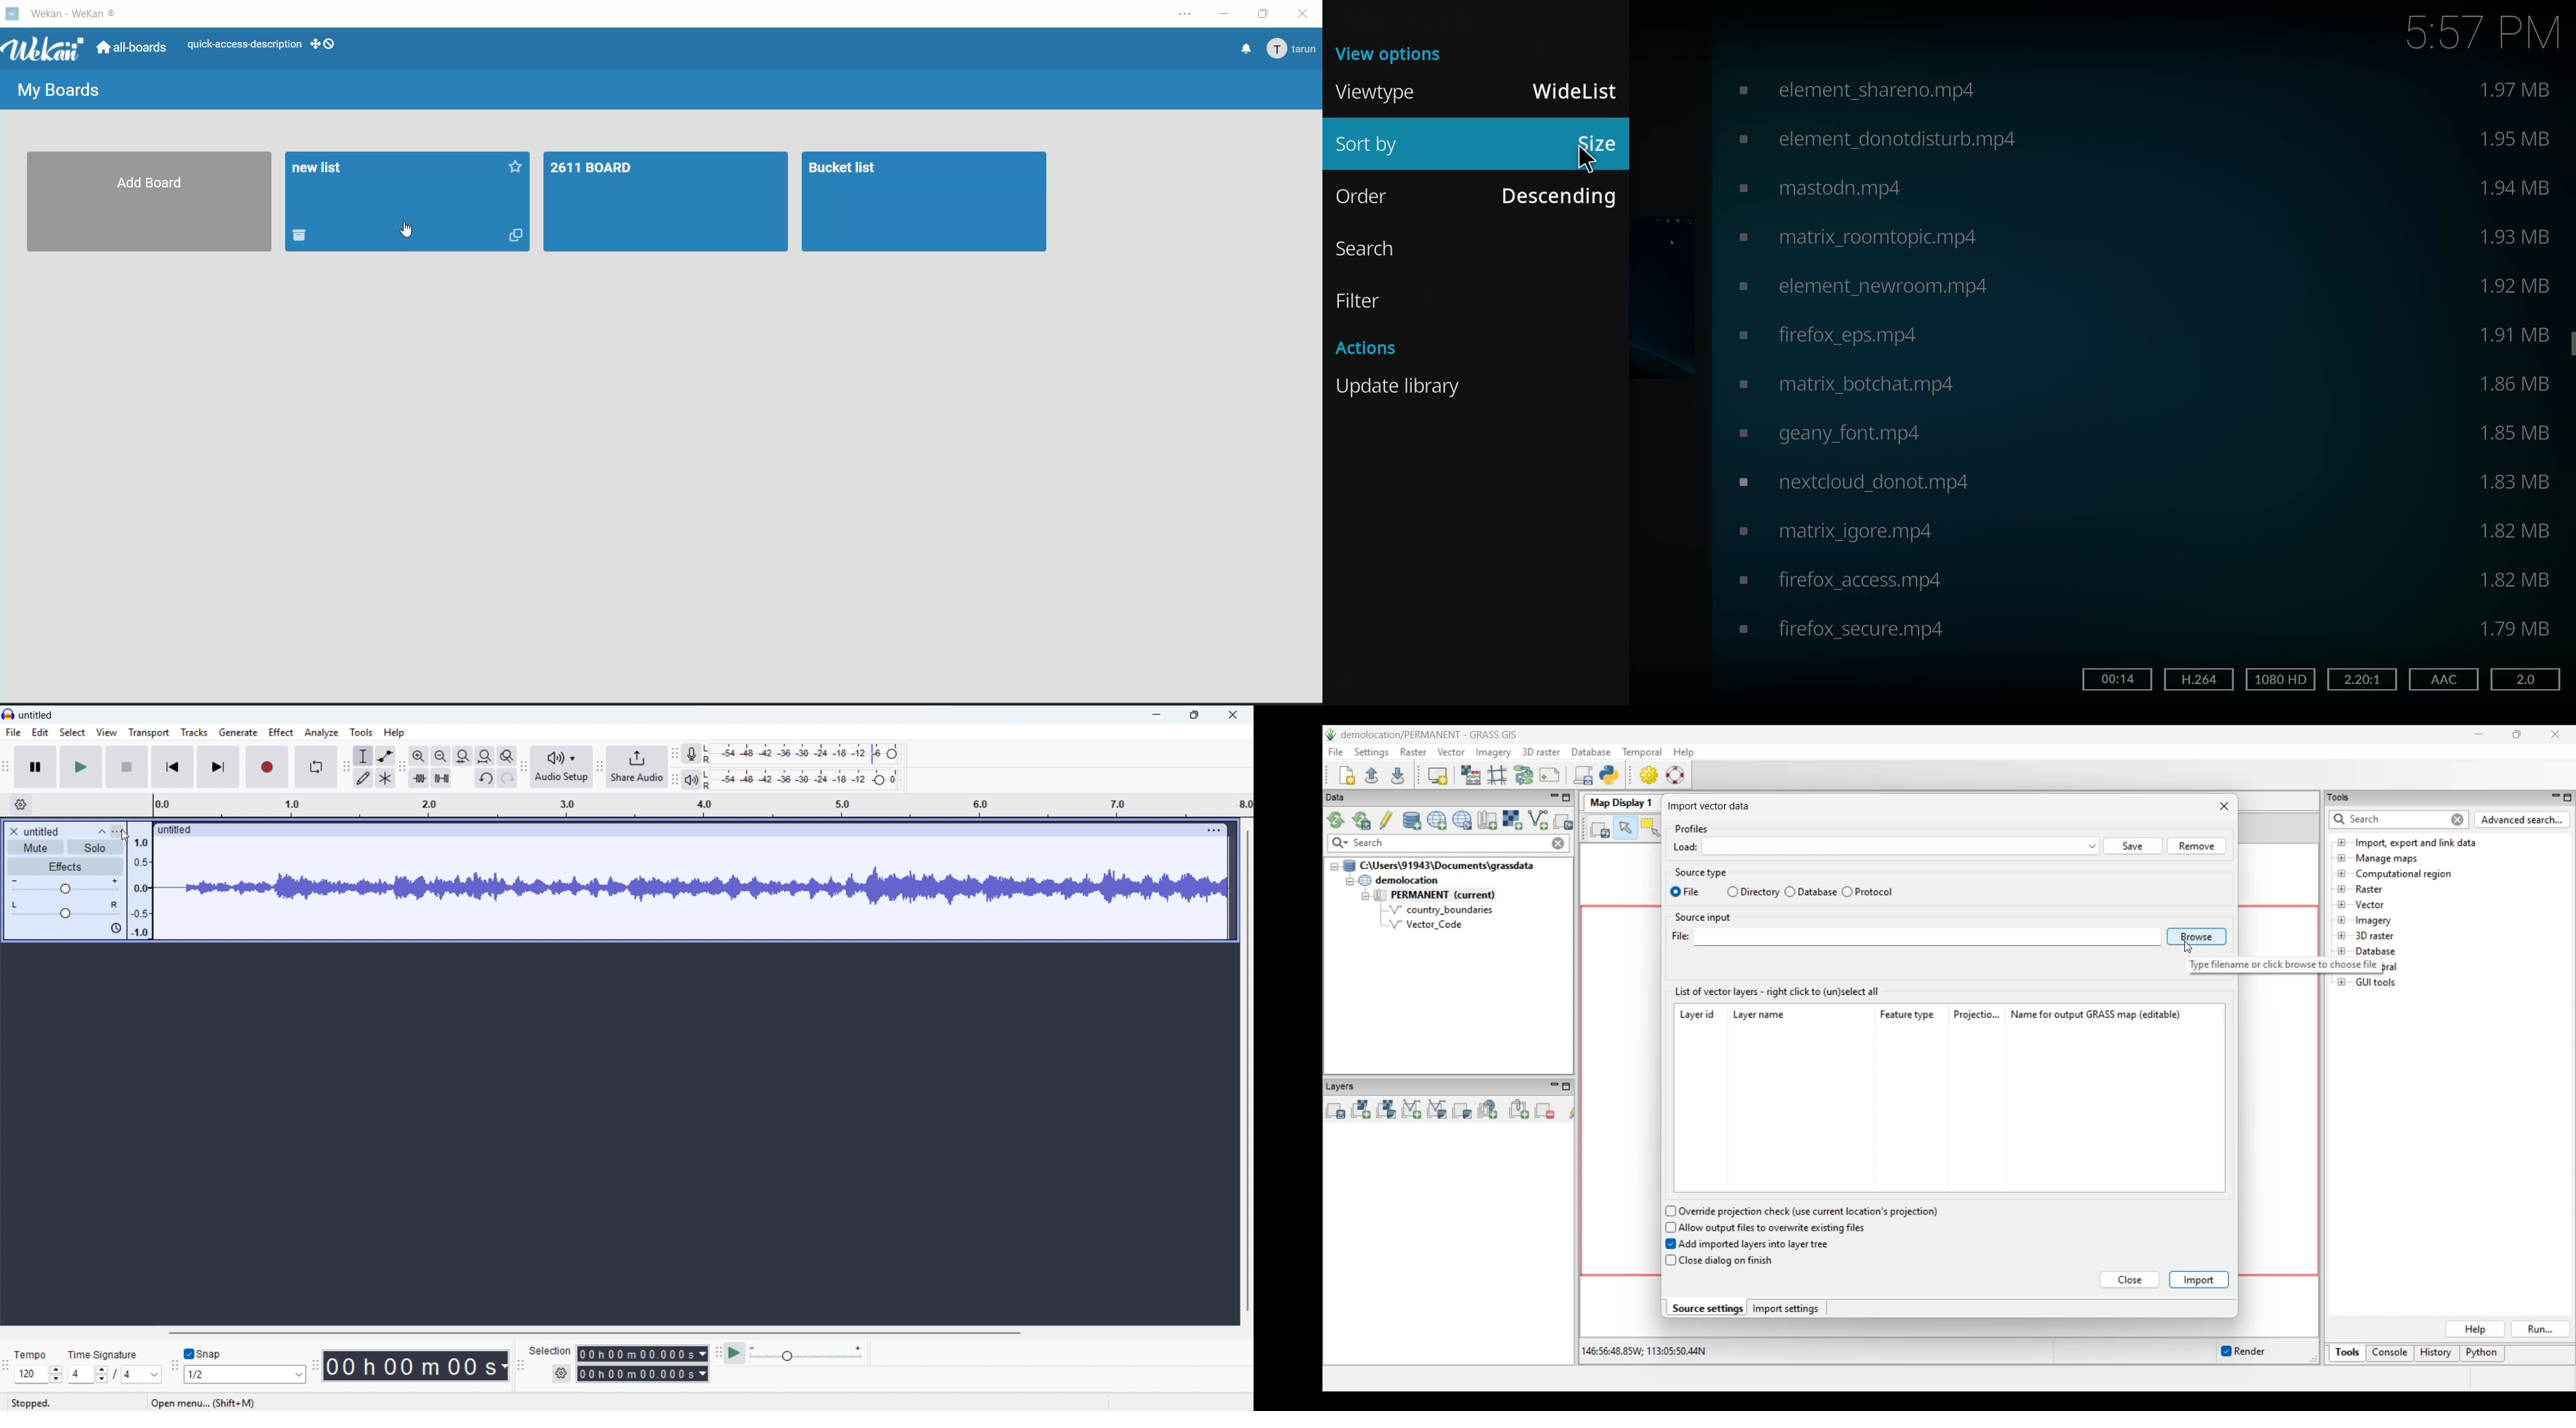  Describe the element at coordinates (637, 768) in the screenshot. I see `Share audio ` at that location.